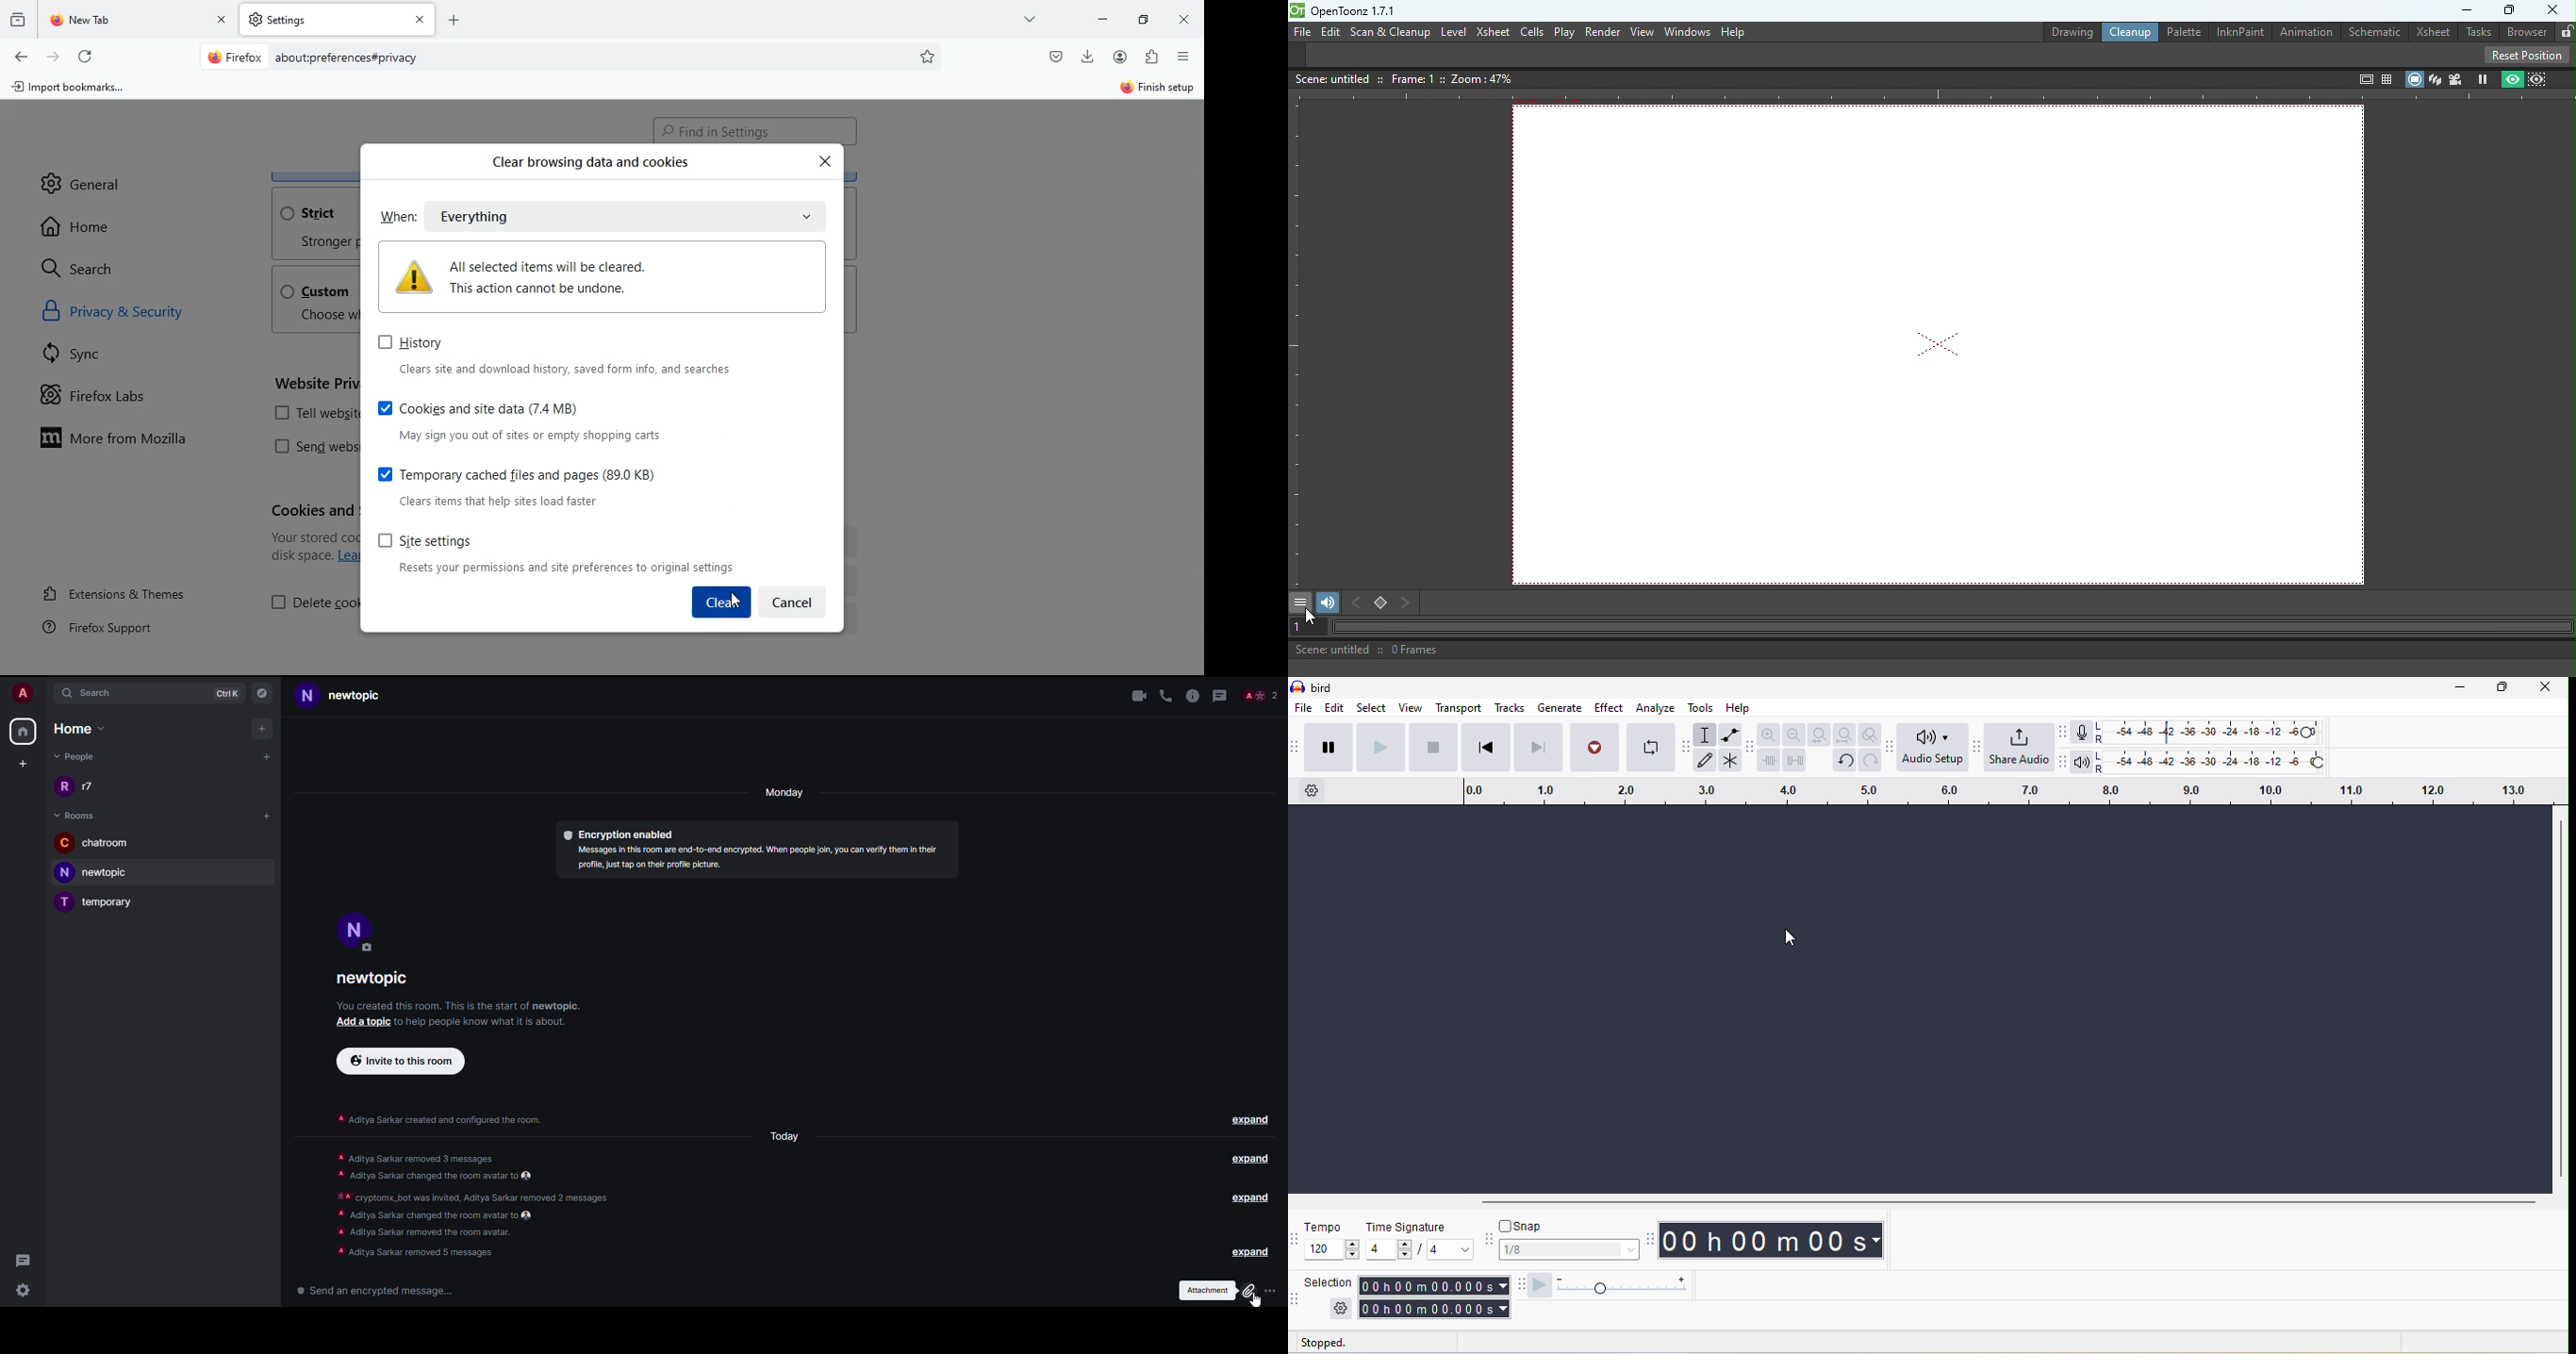 This screenshot has width=2576, height=1372. I want to click on profile, so click(357, 930).